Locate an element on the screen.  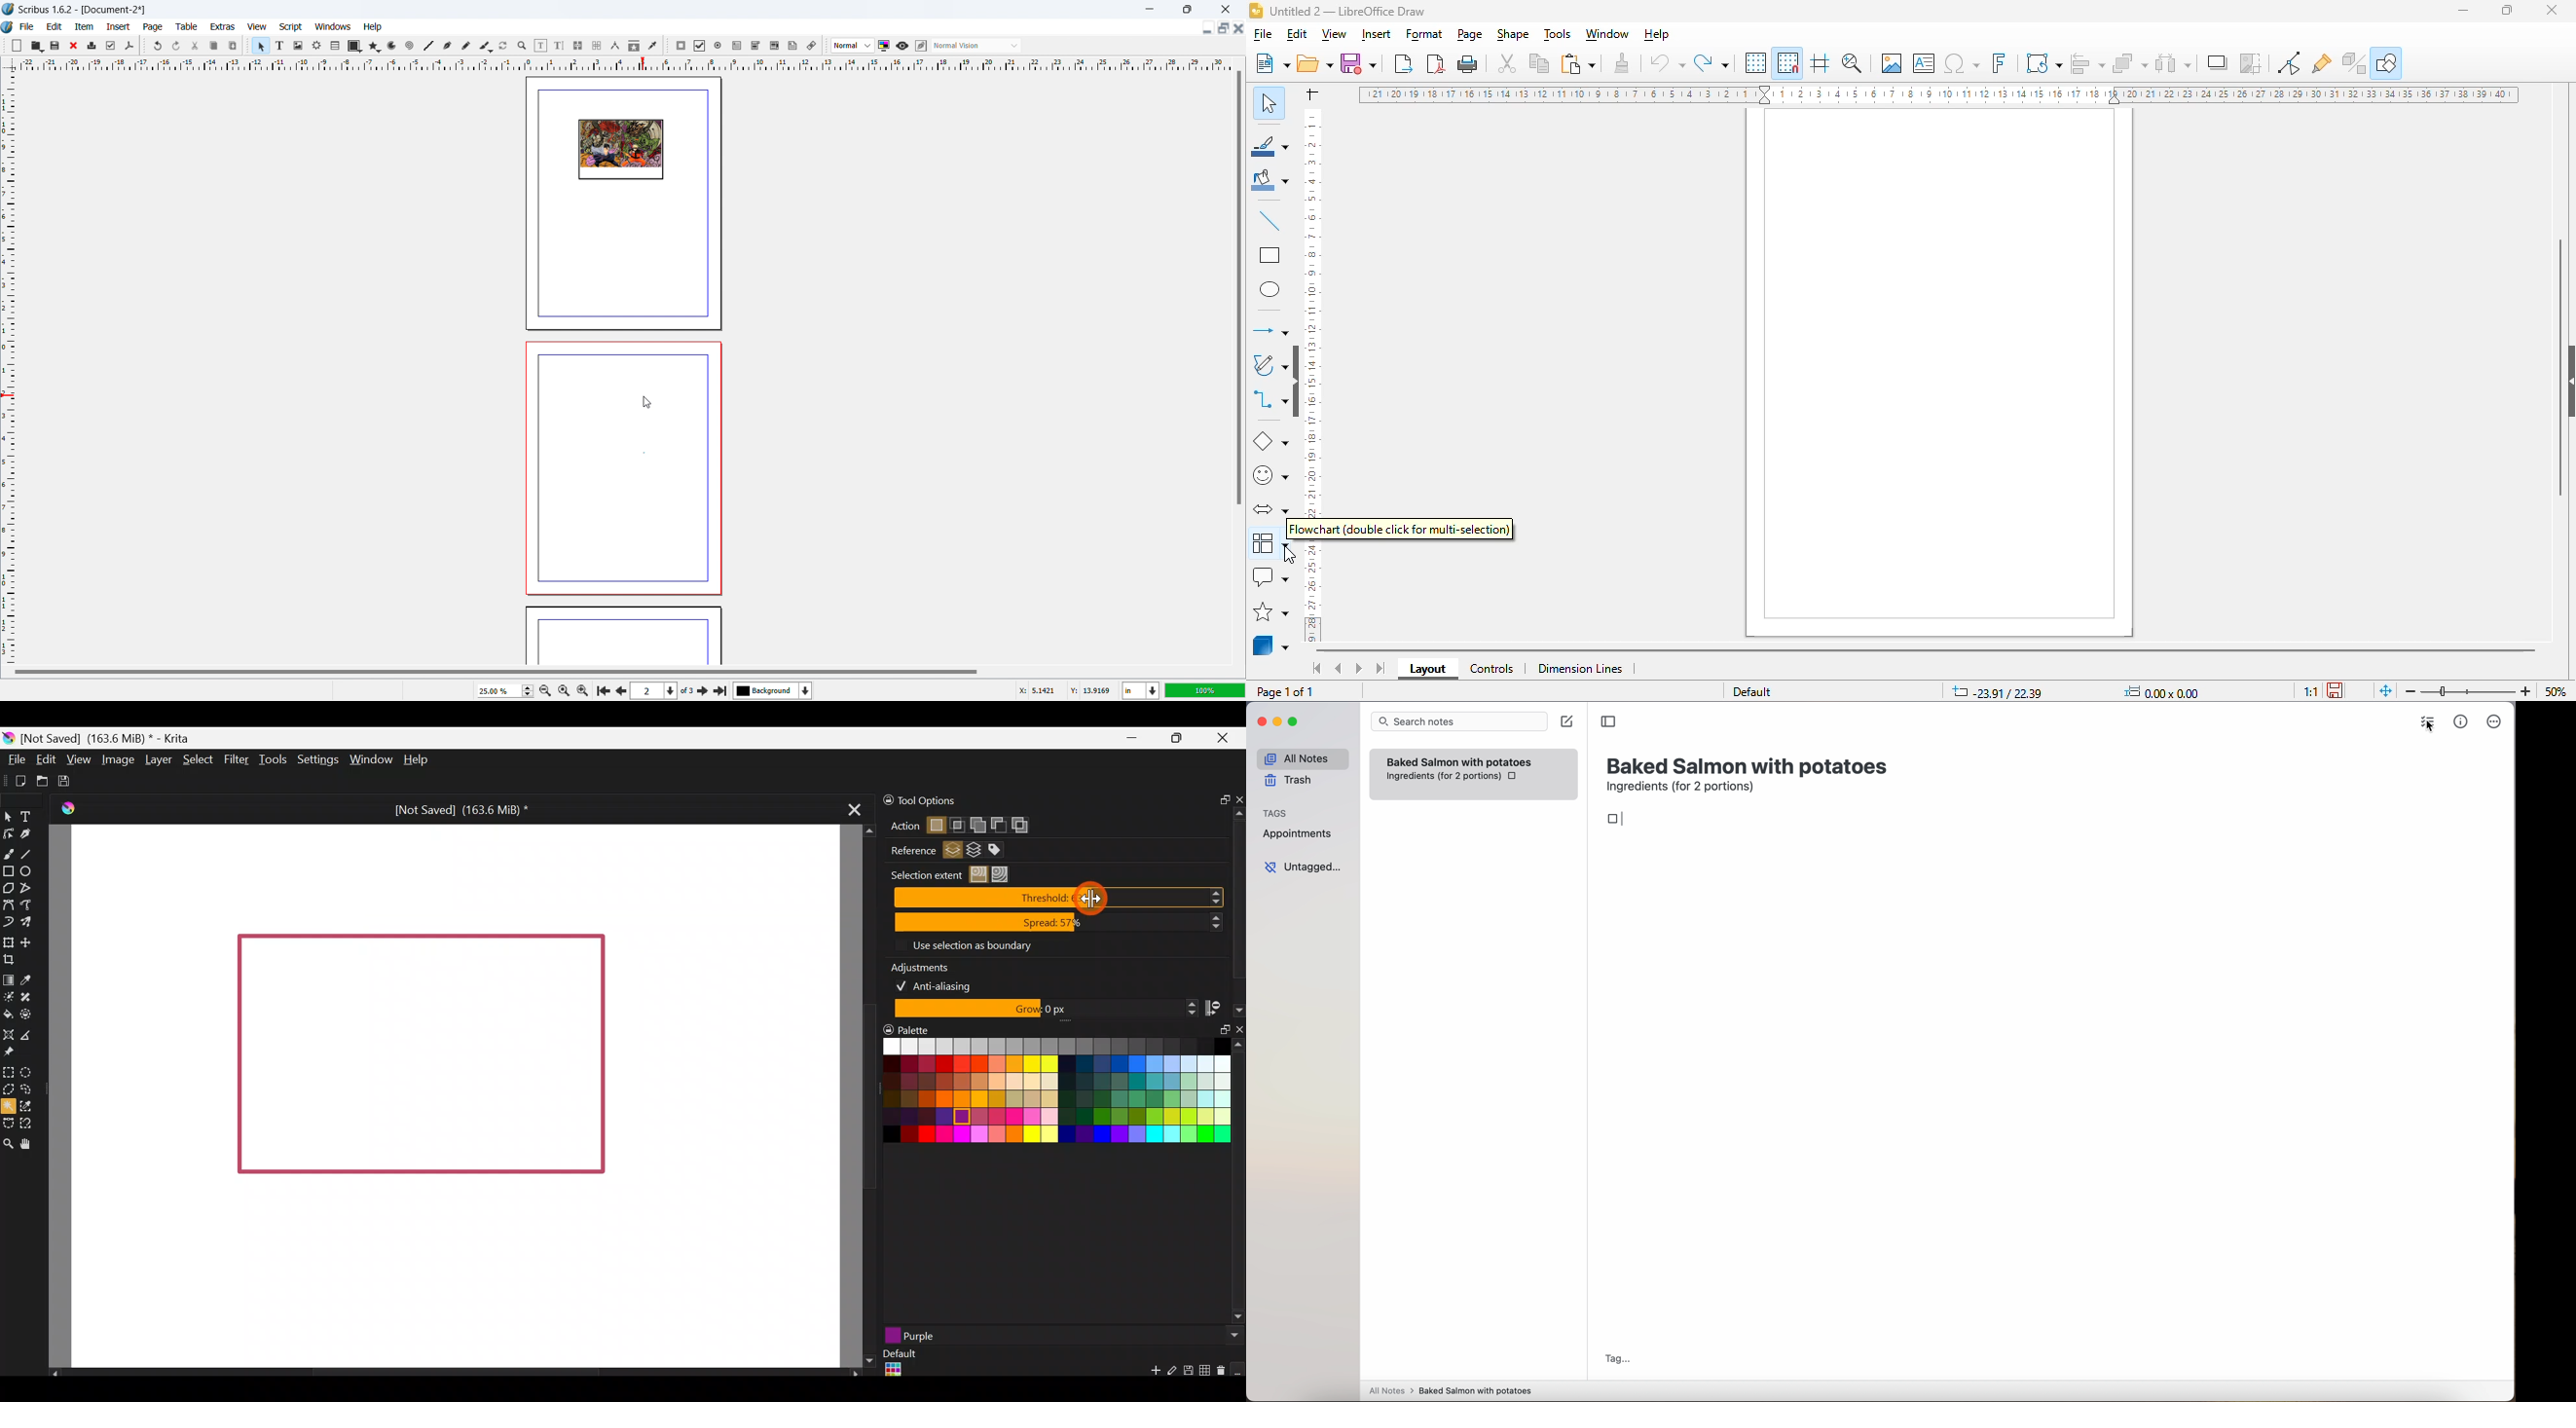
horizontal ruler is located at coordinates (624, 64).